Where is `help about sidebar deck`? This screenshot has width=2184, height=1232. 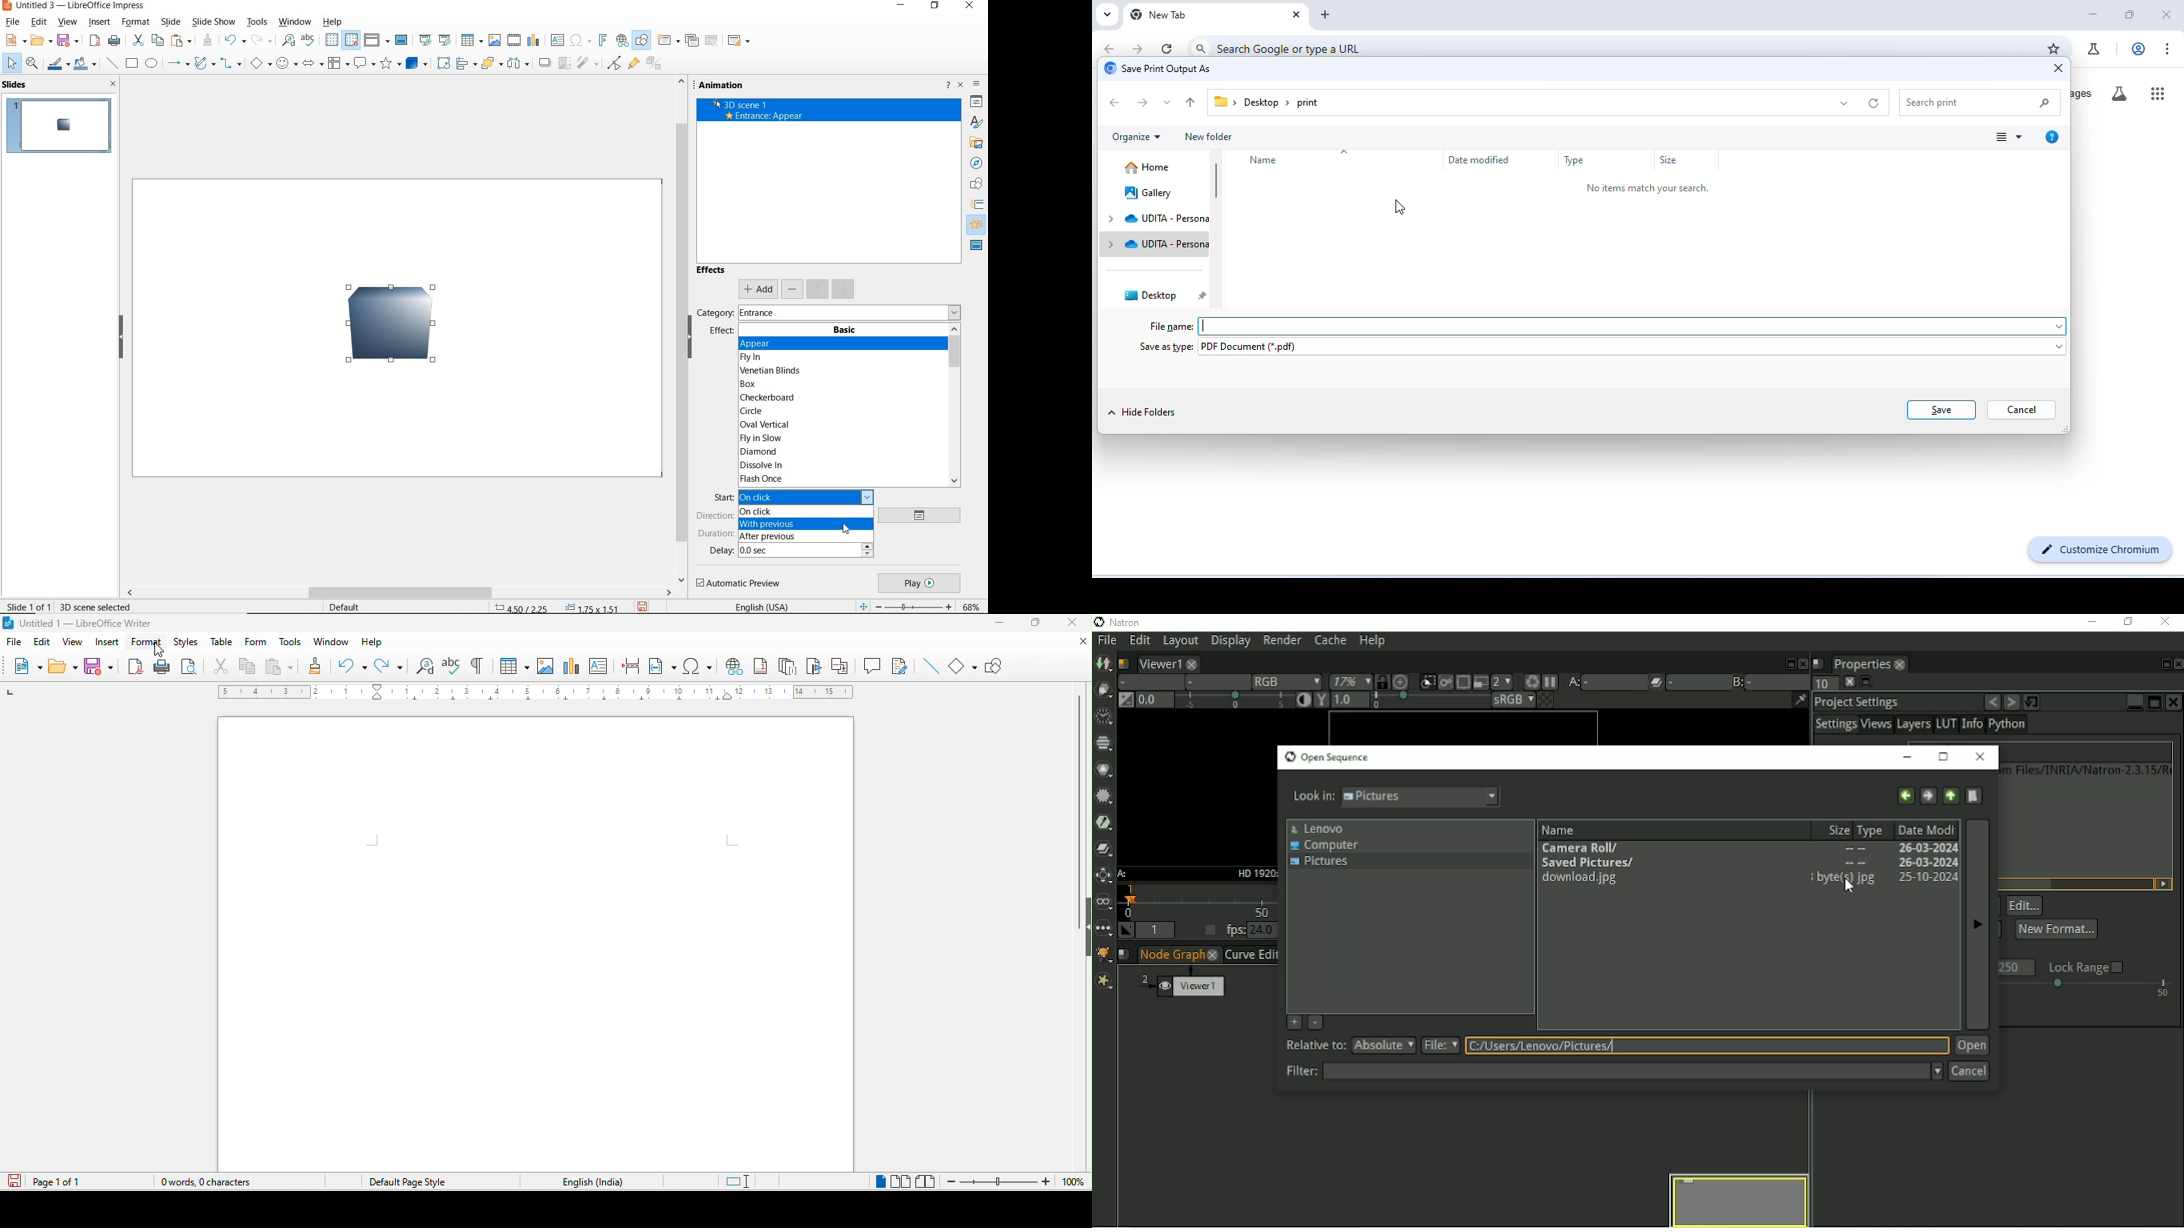 help about sidebar deck is located at coordinates (946, 86).